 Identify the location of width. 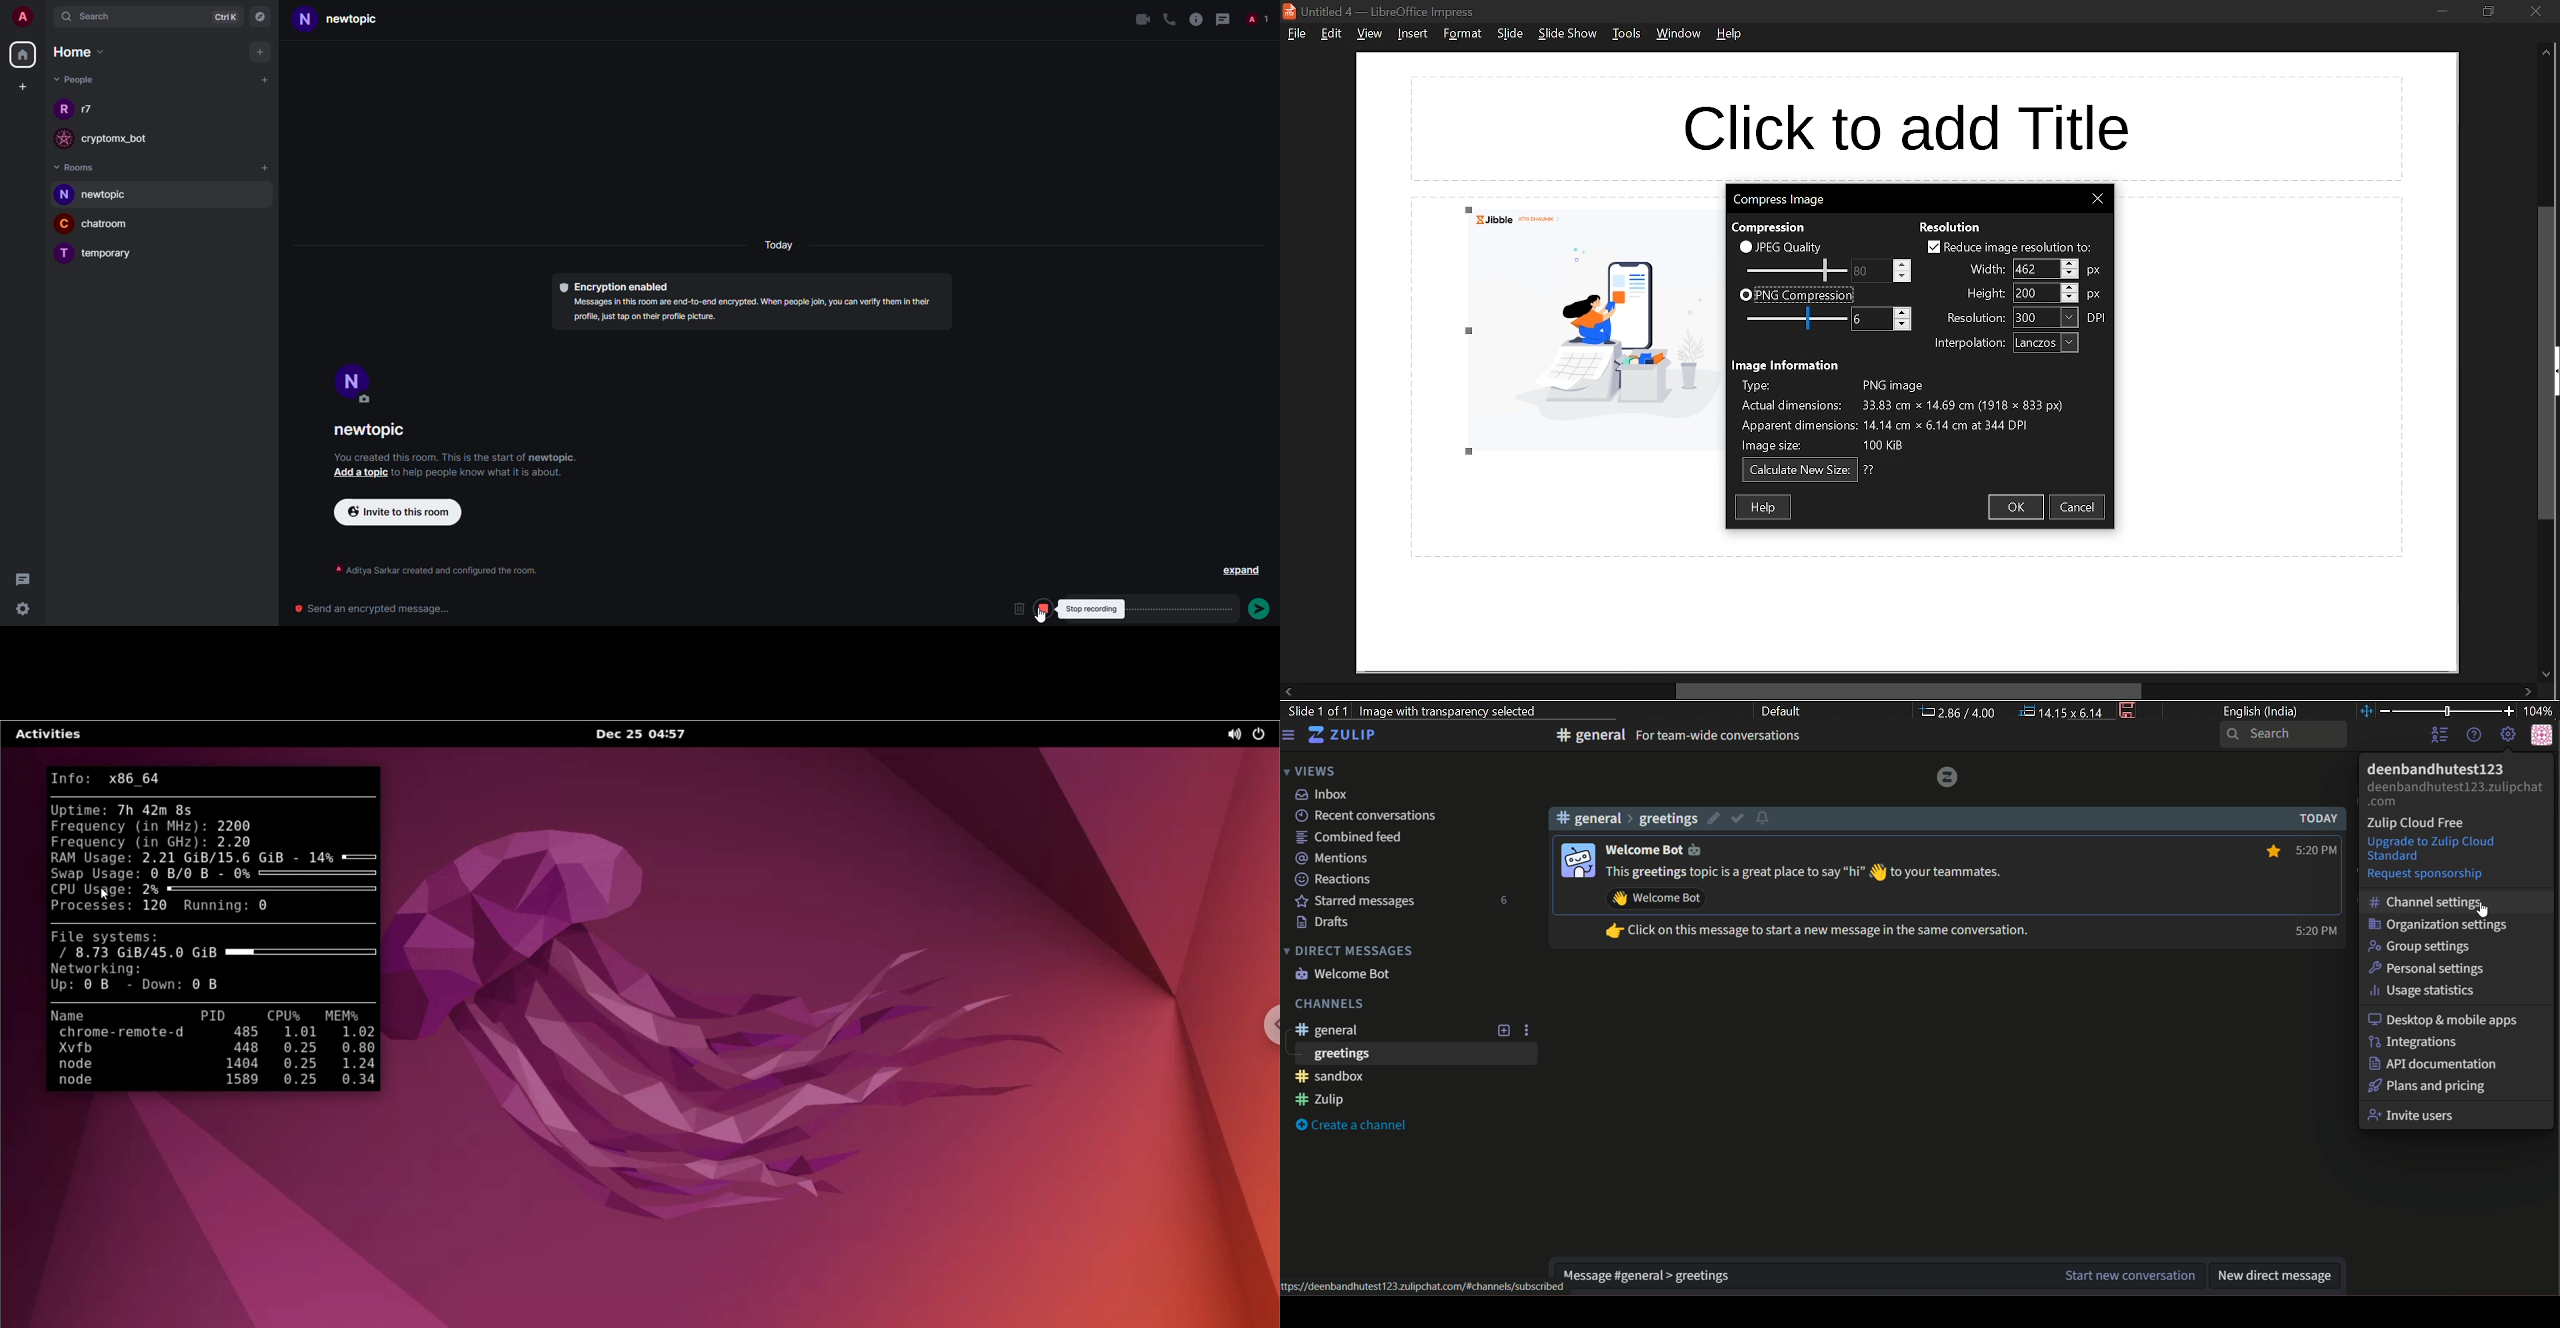
(2034, 268).